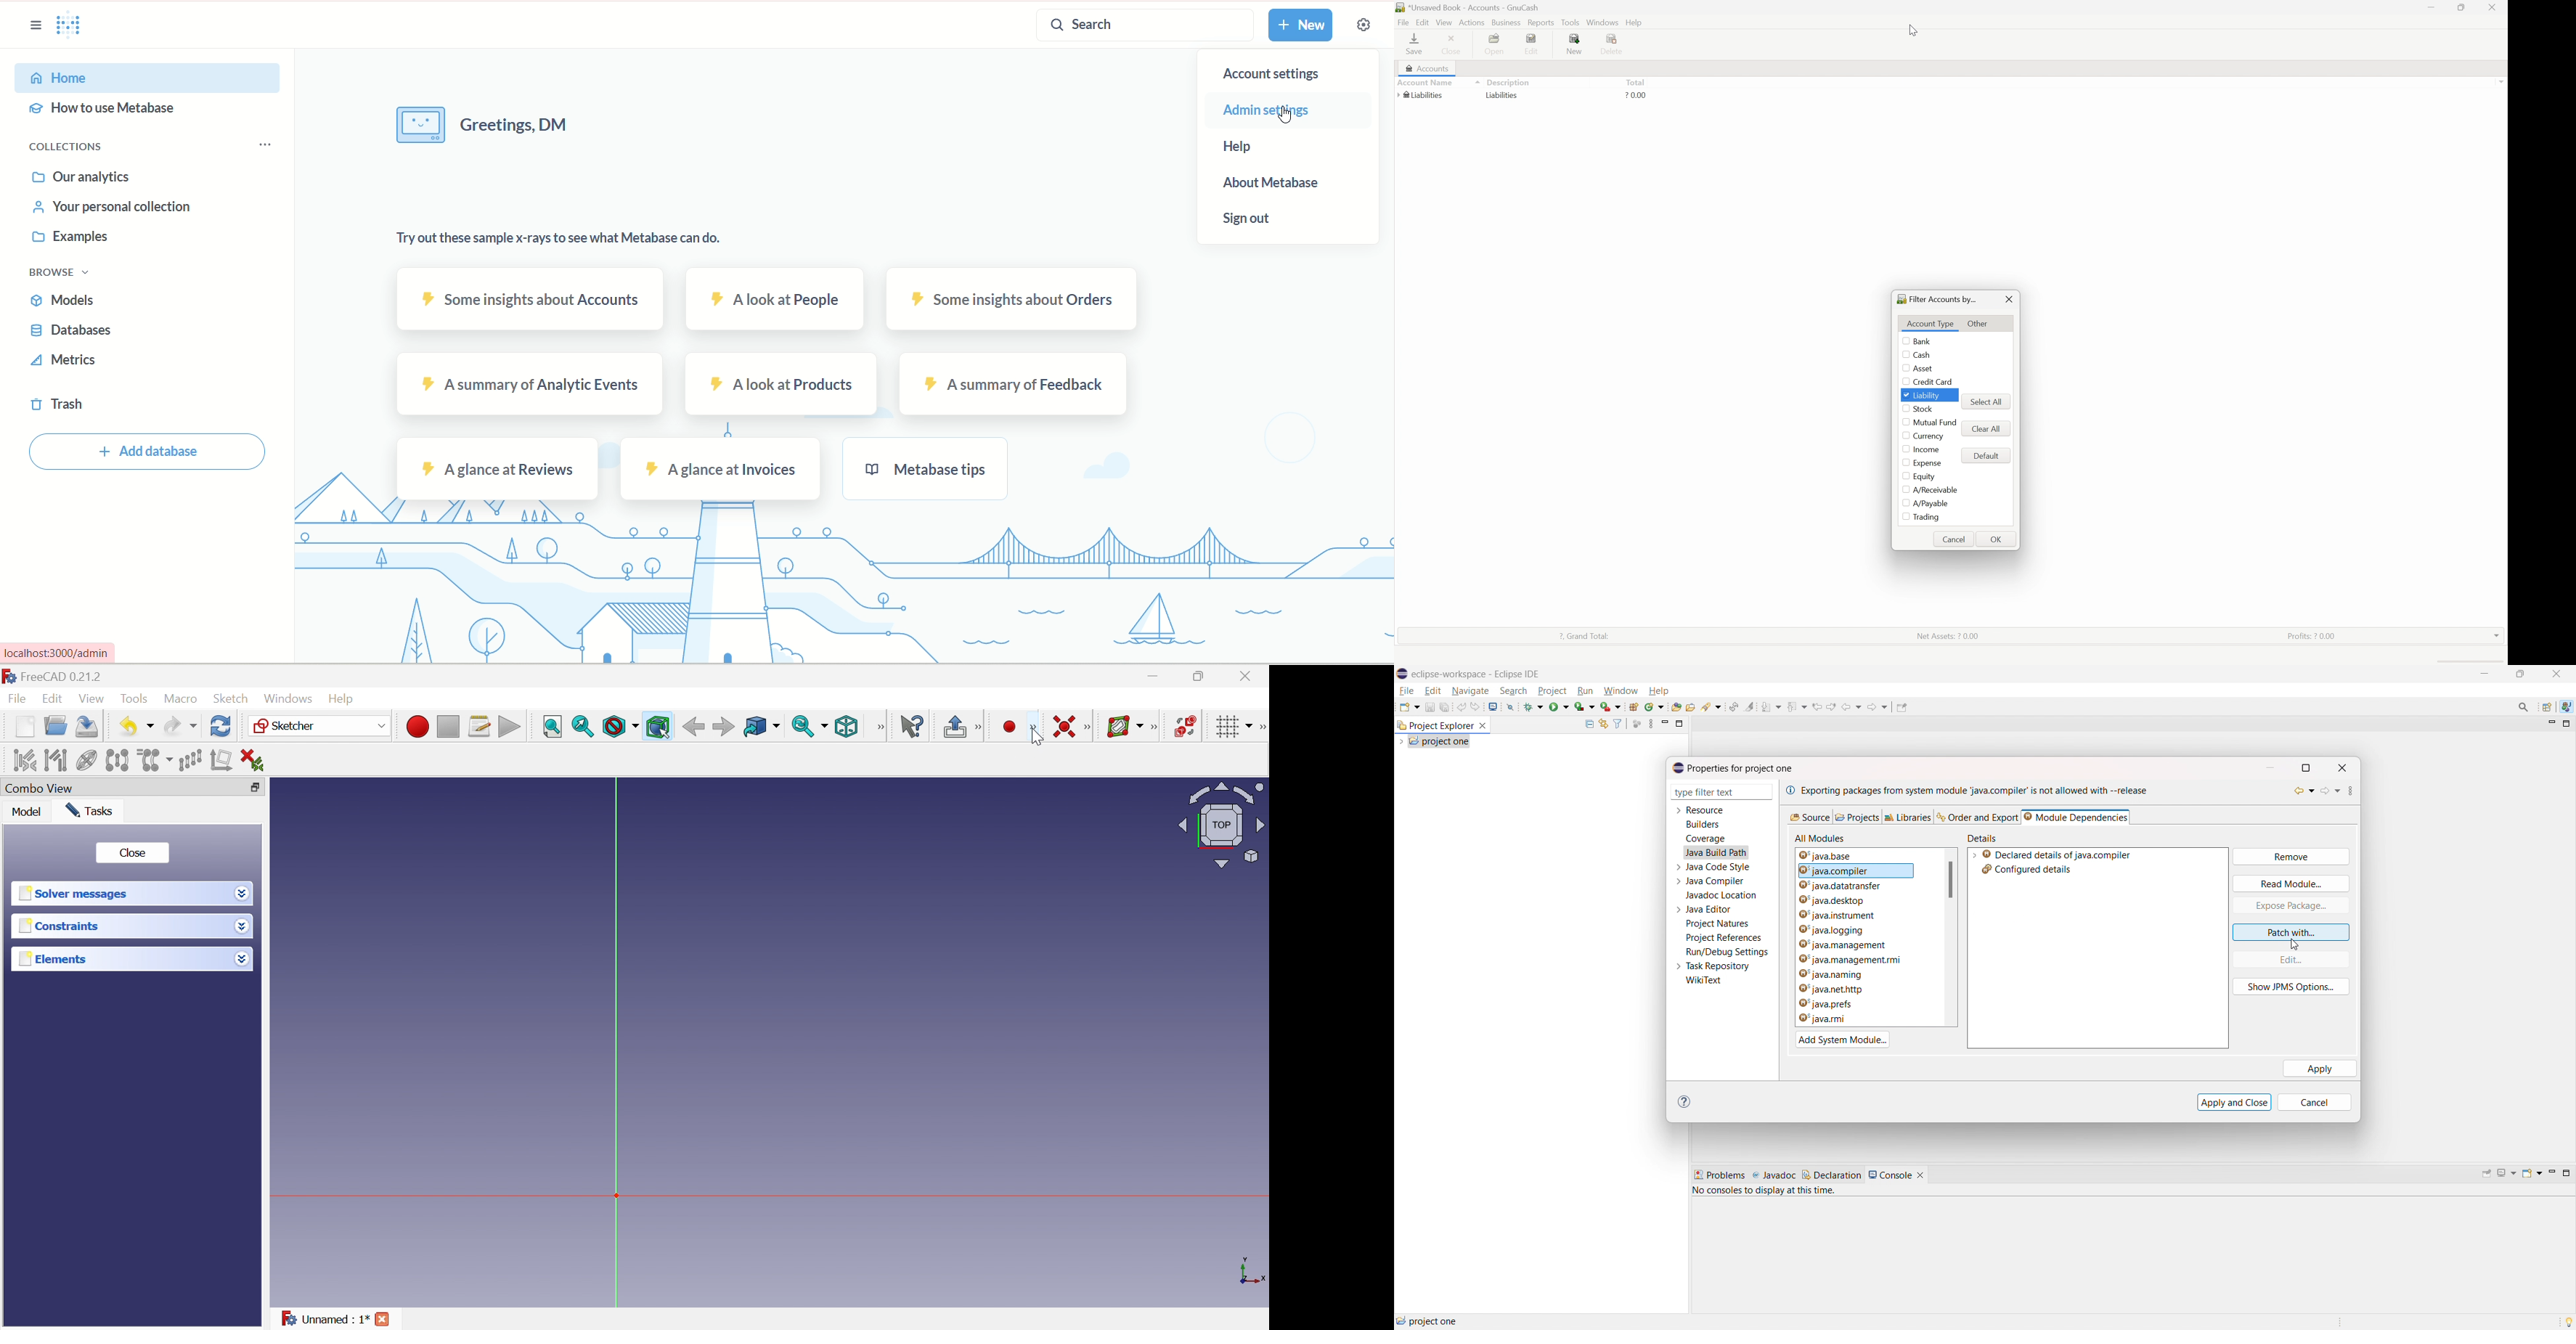 The height and width of the screenshot is (1344, 2576). Describe the element at coordinates (66, 301) in the screenshot. I see `models` at that location.